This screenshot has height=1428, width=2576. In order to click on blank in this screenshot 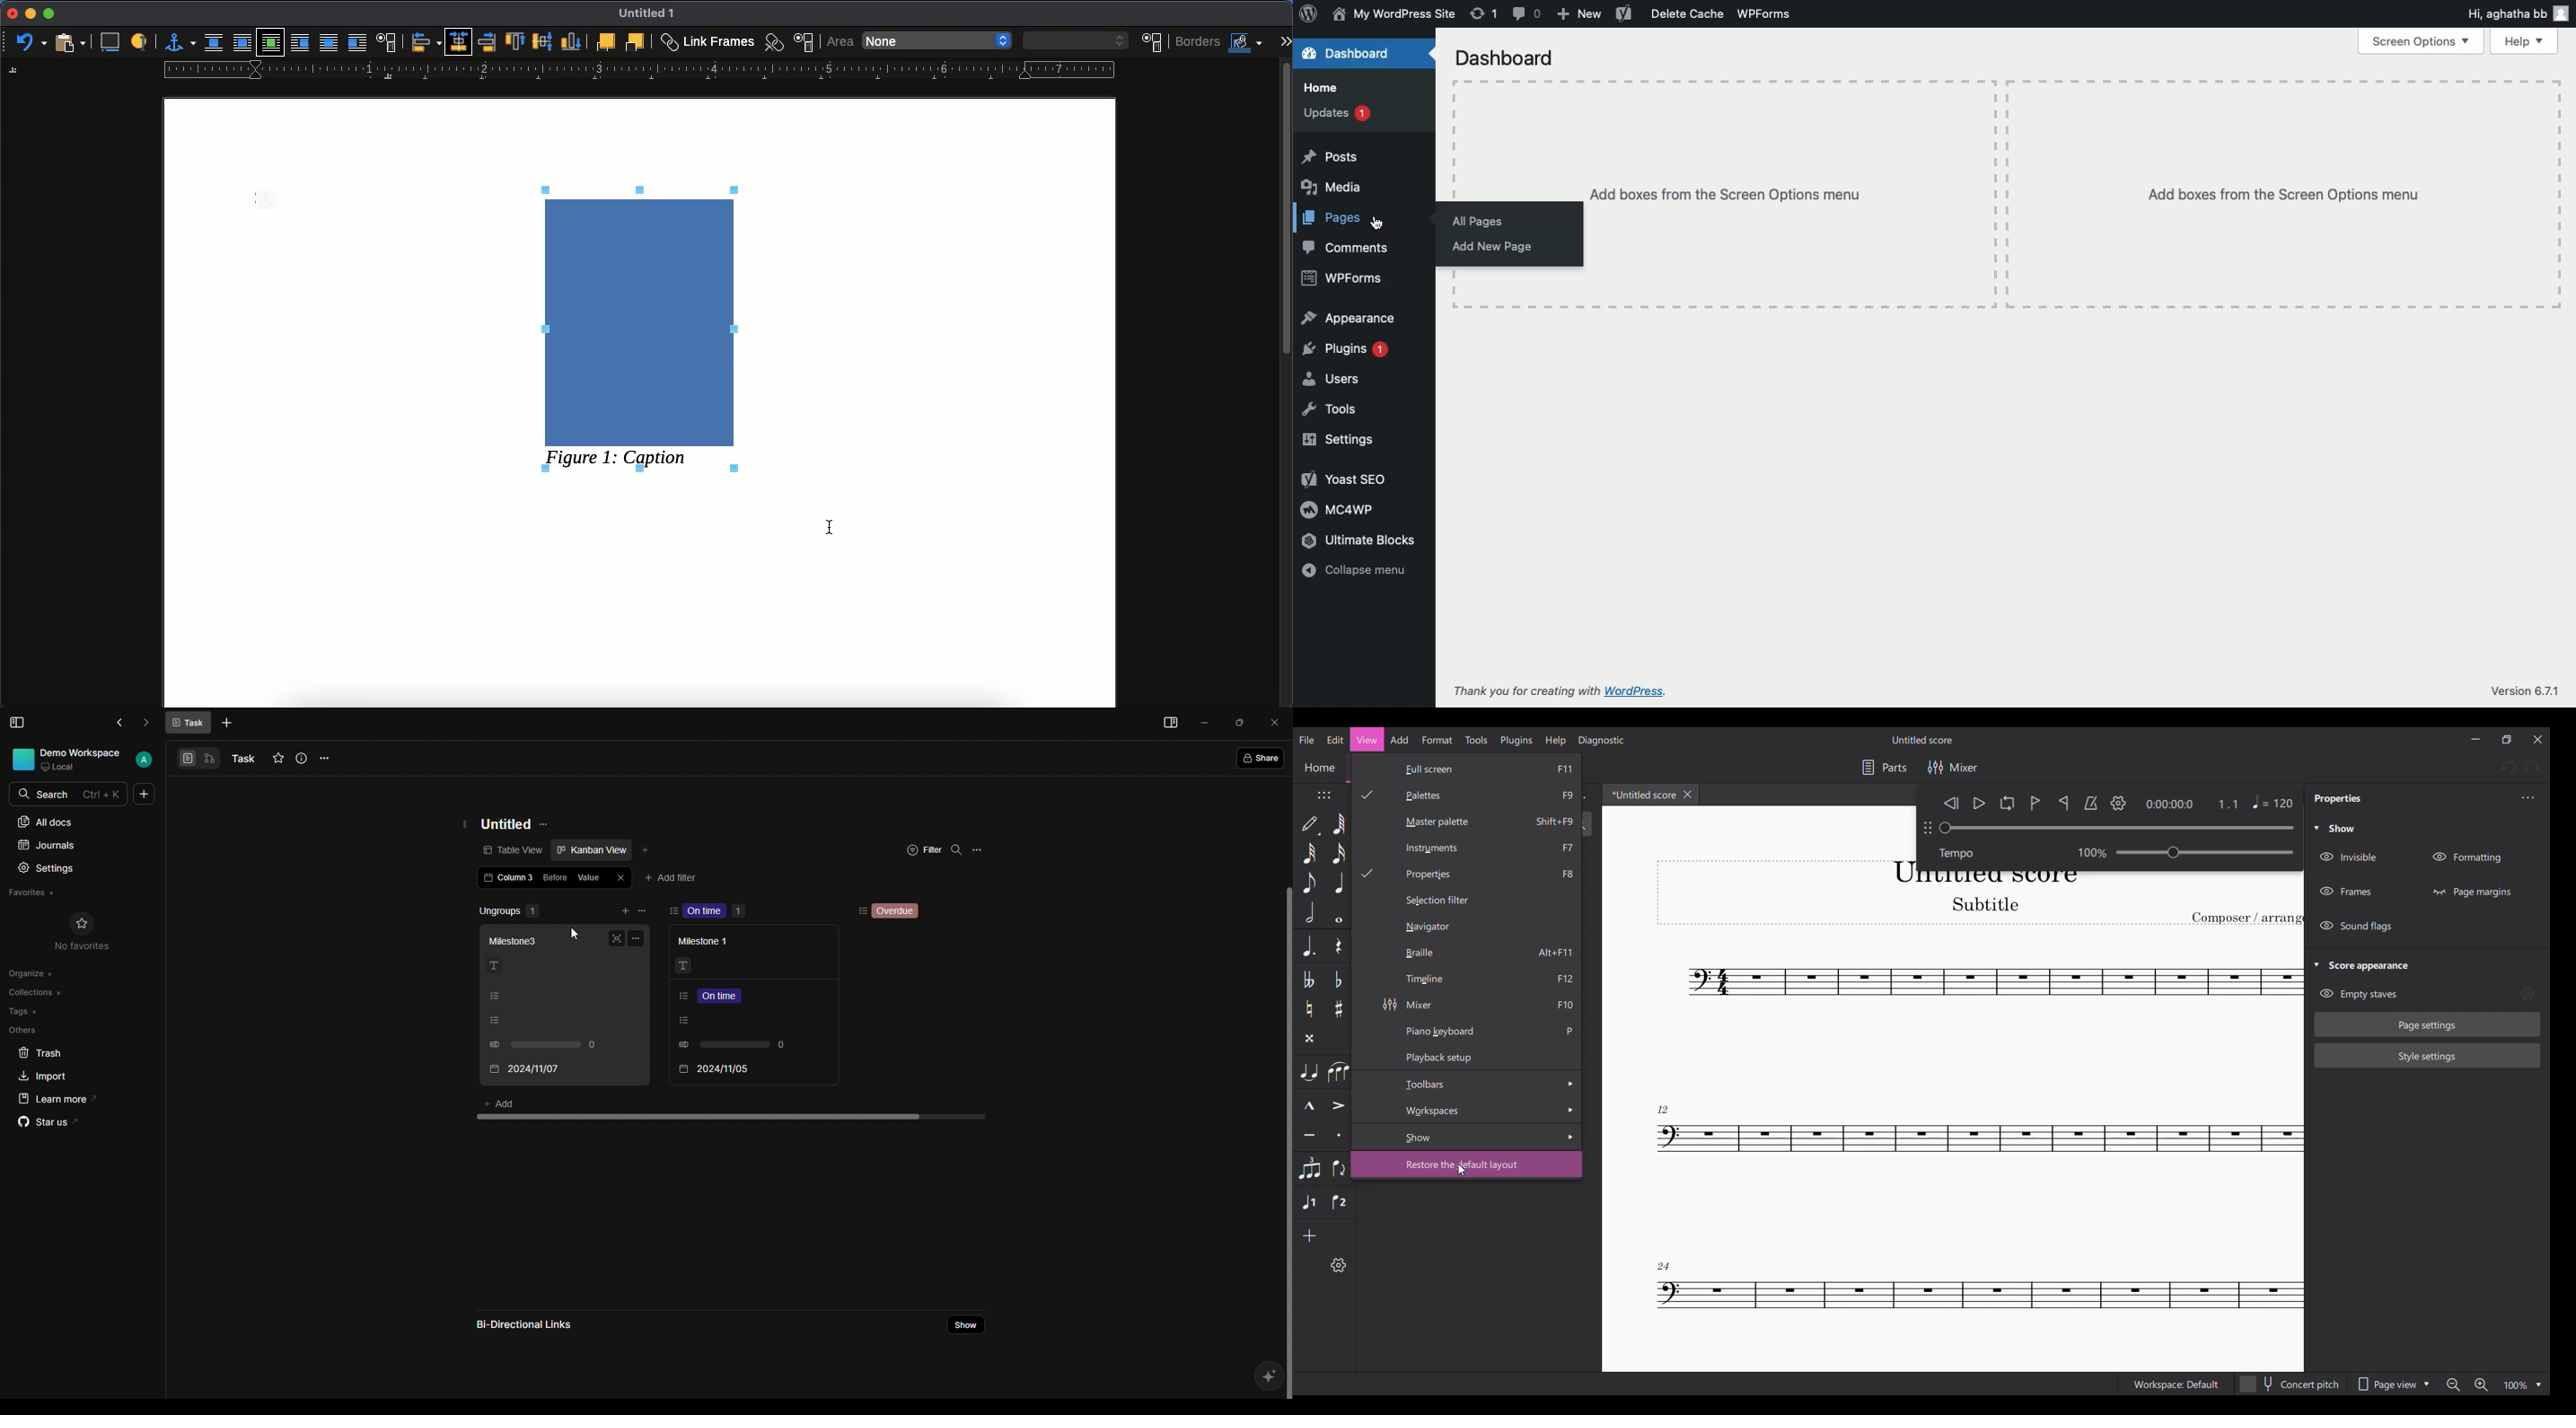, I will do `click(1077, 40)`.